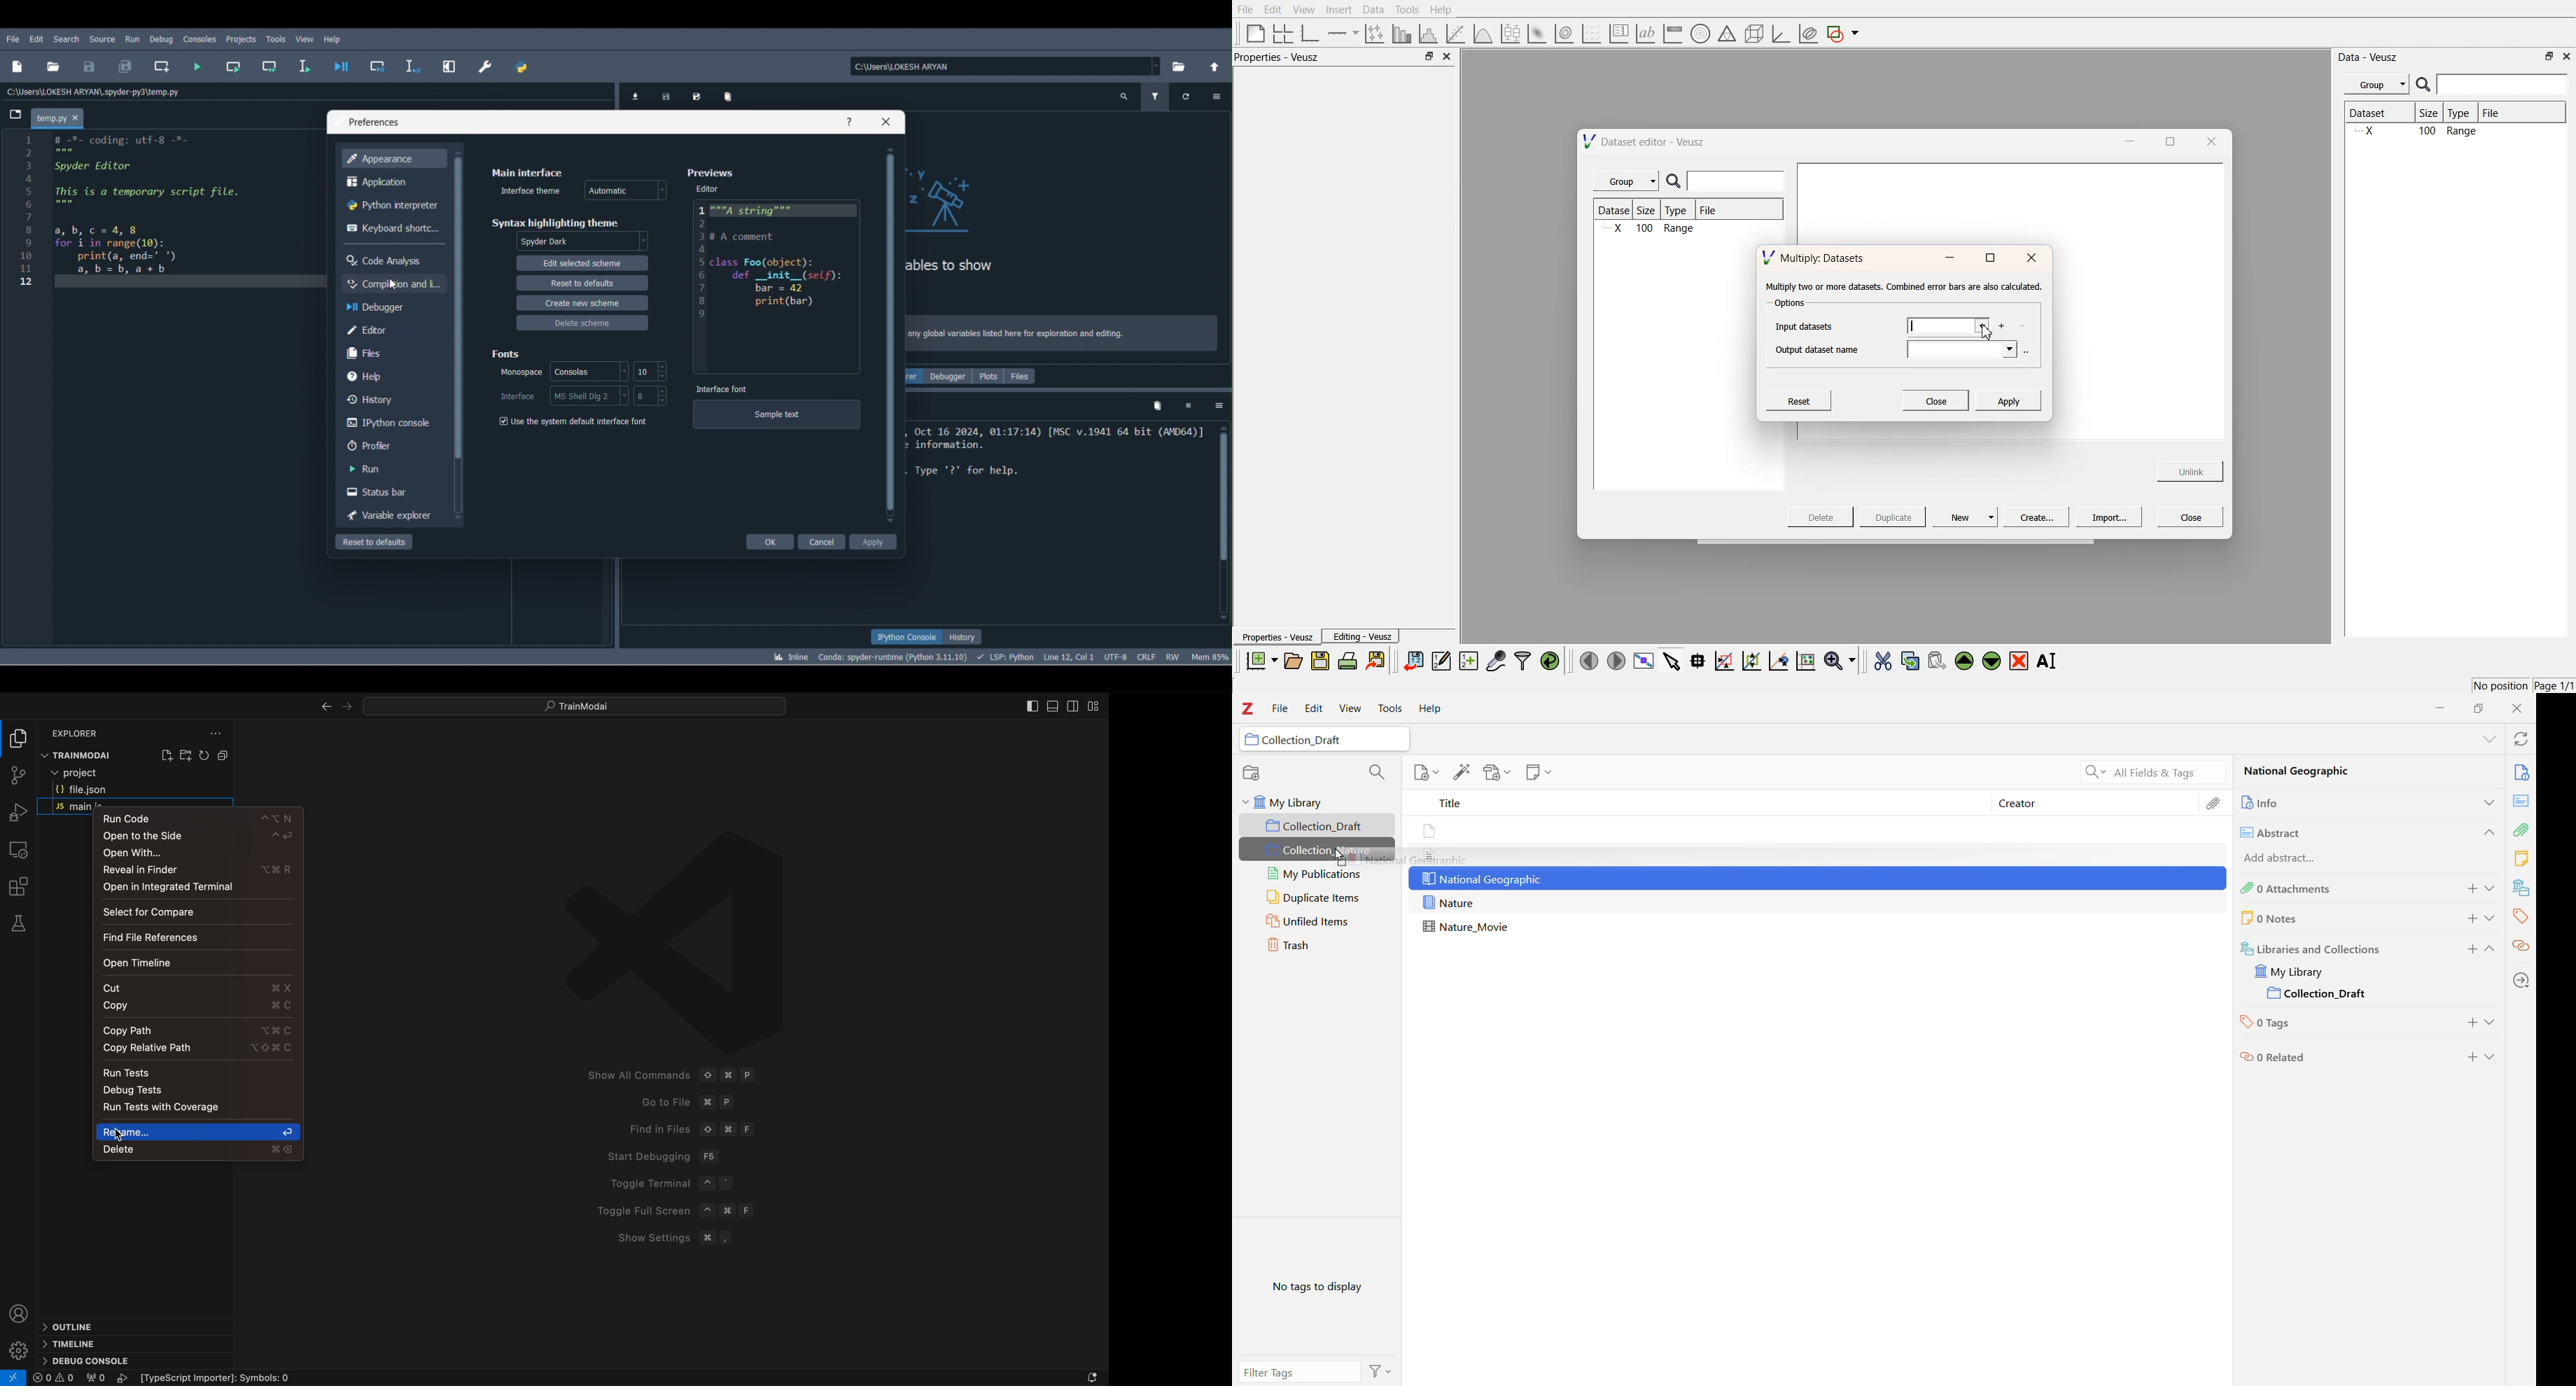  Describe the element at coordinates (1429, 855) in the screenshot. I see `file` at that location.